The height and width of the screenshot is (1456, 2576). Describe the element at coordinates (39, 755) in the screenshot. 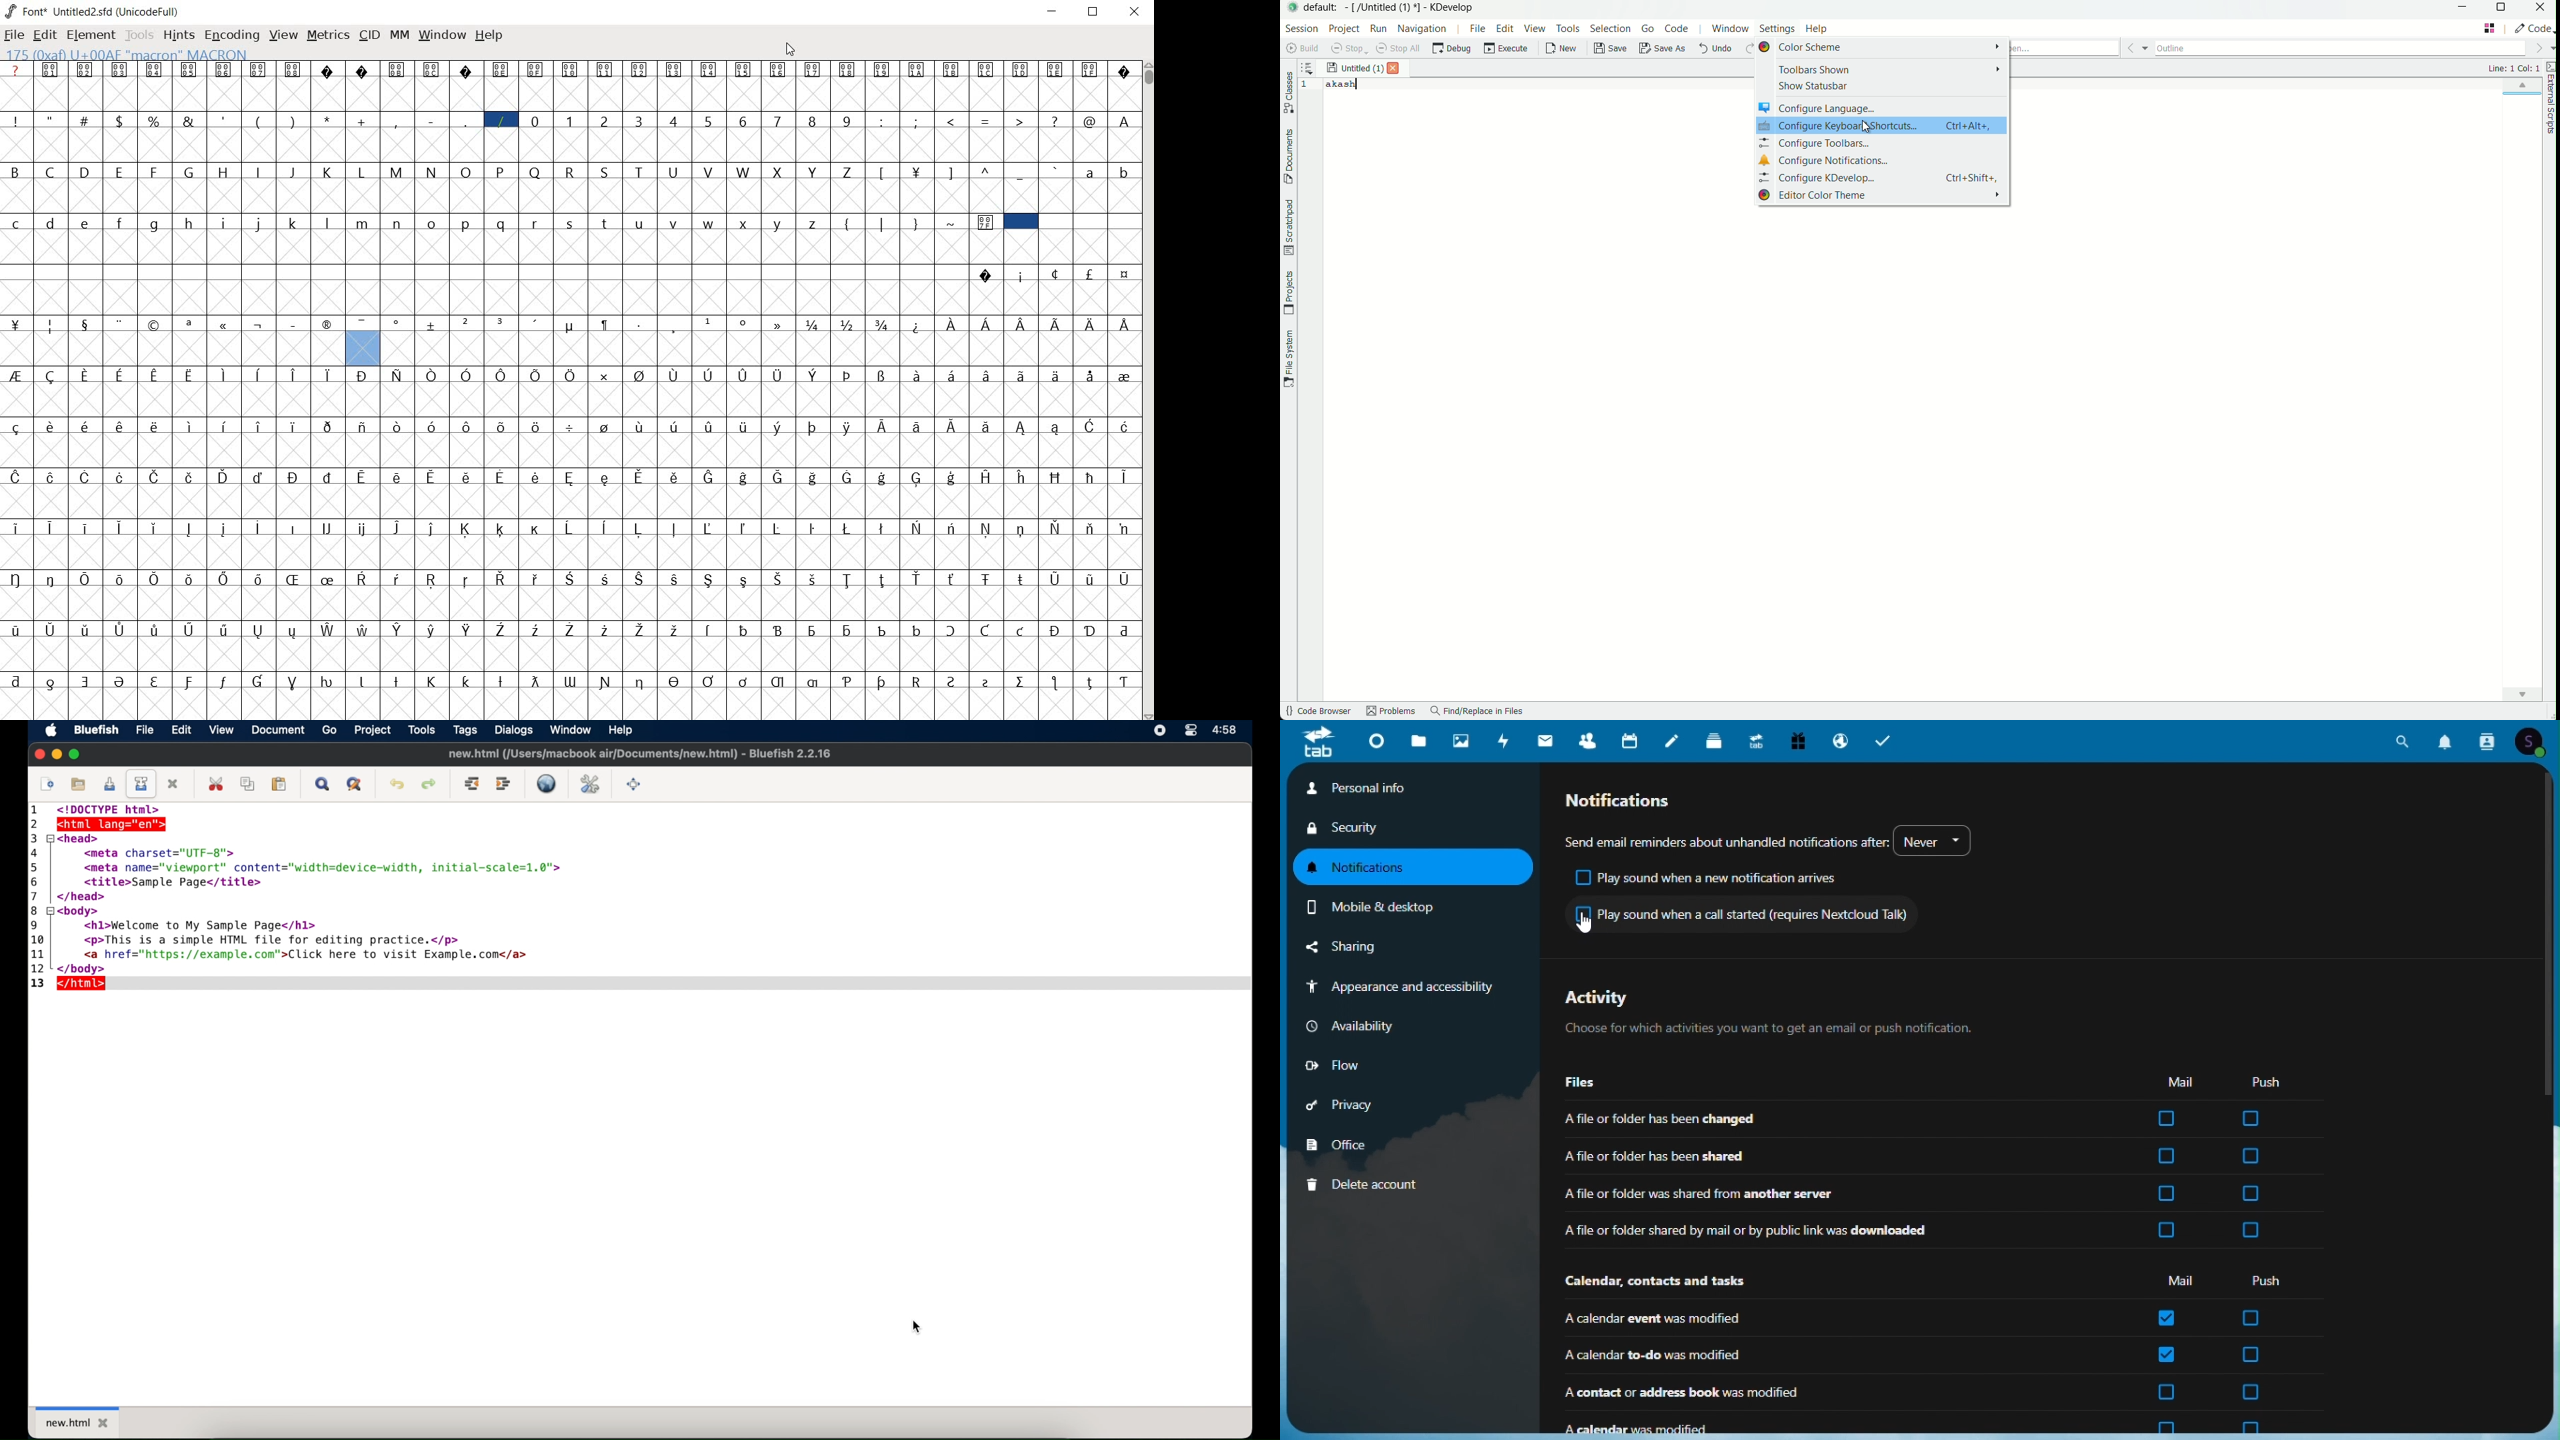

I see `close` at that location.